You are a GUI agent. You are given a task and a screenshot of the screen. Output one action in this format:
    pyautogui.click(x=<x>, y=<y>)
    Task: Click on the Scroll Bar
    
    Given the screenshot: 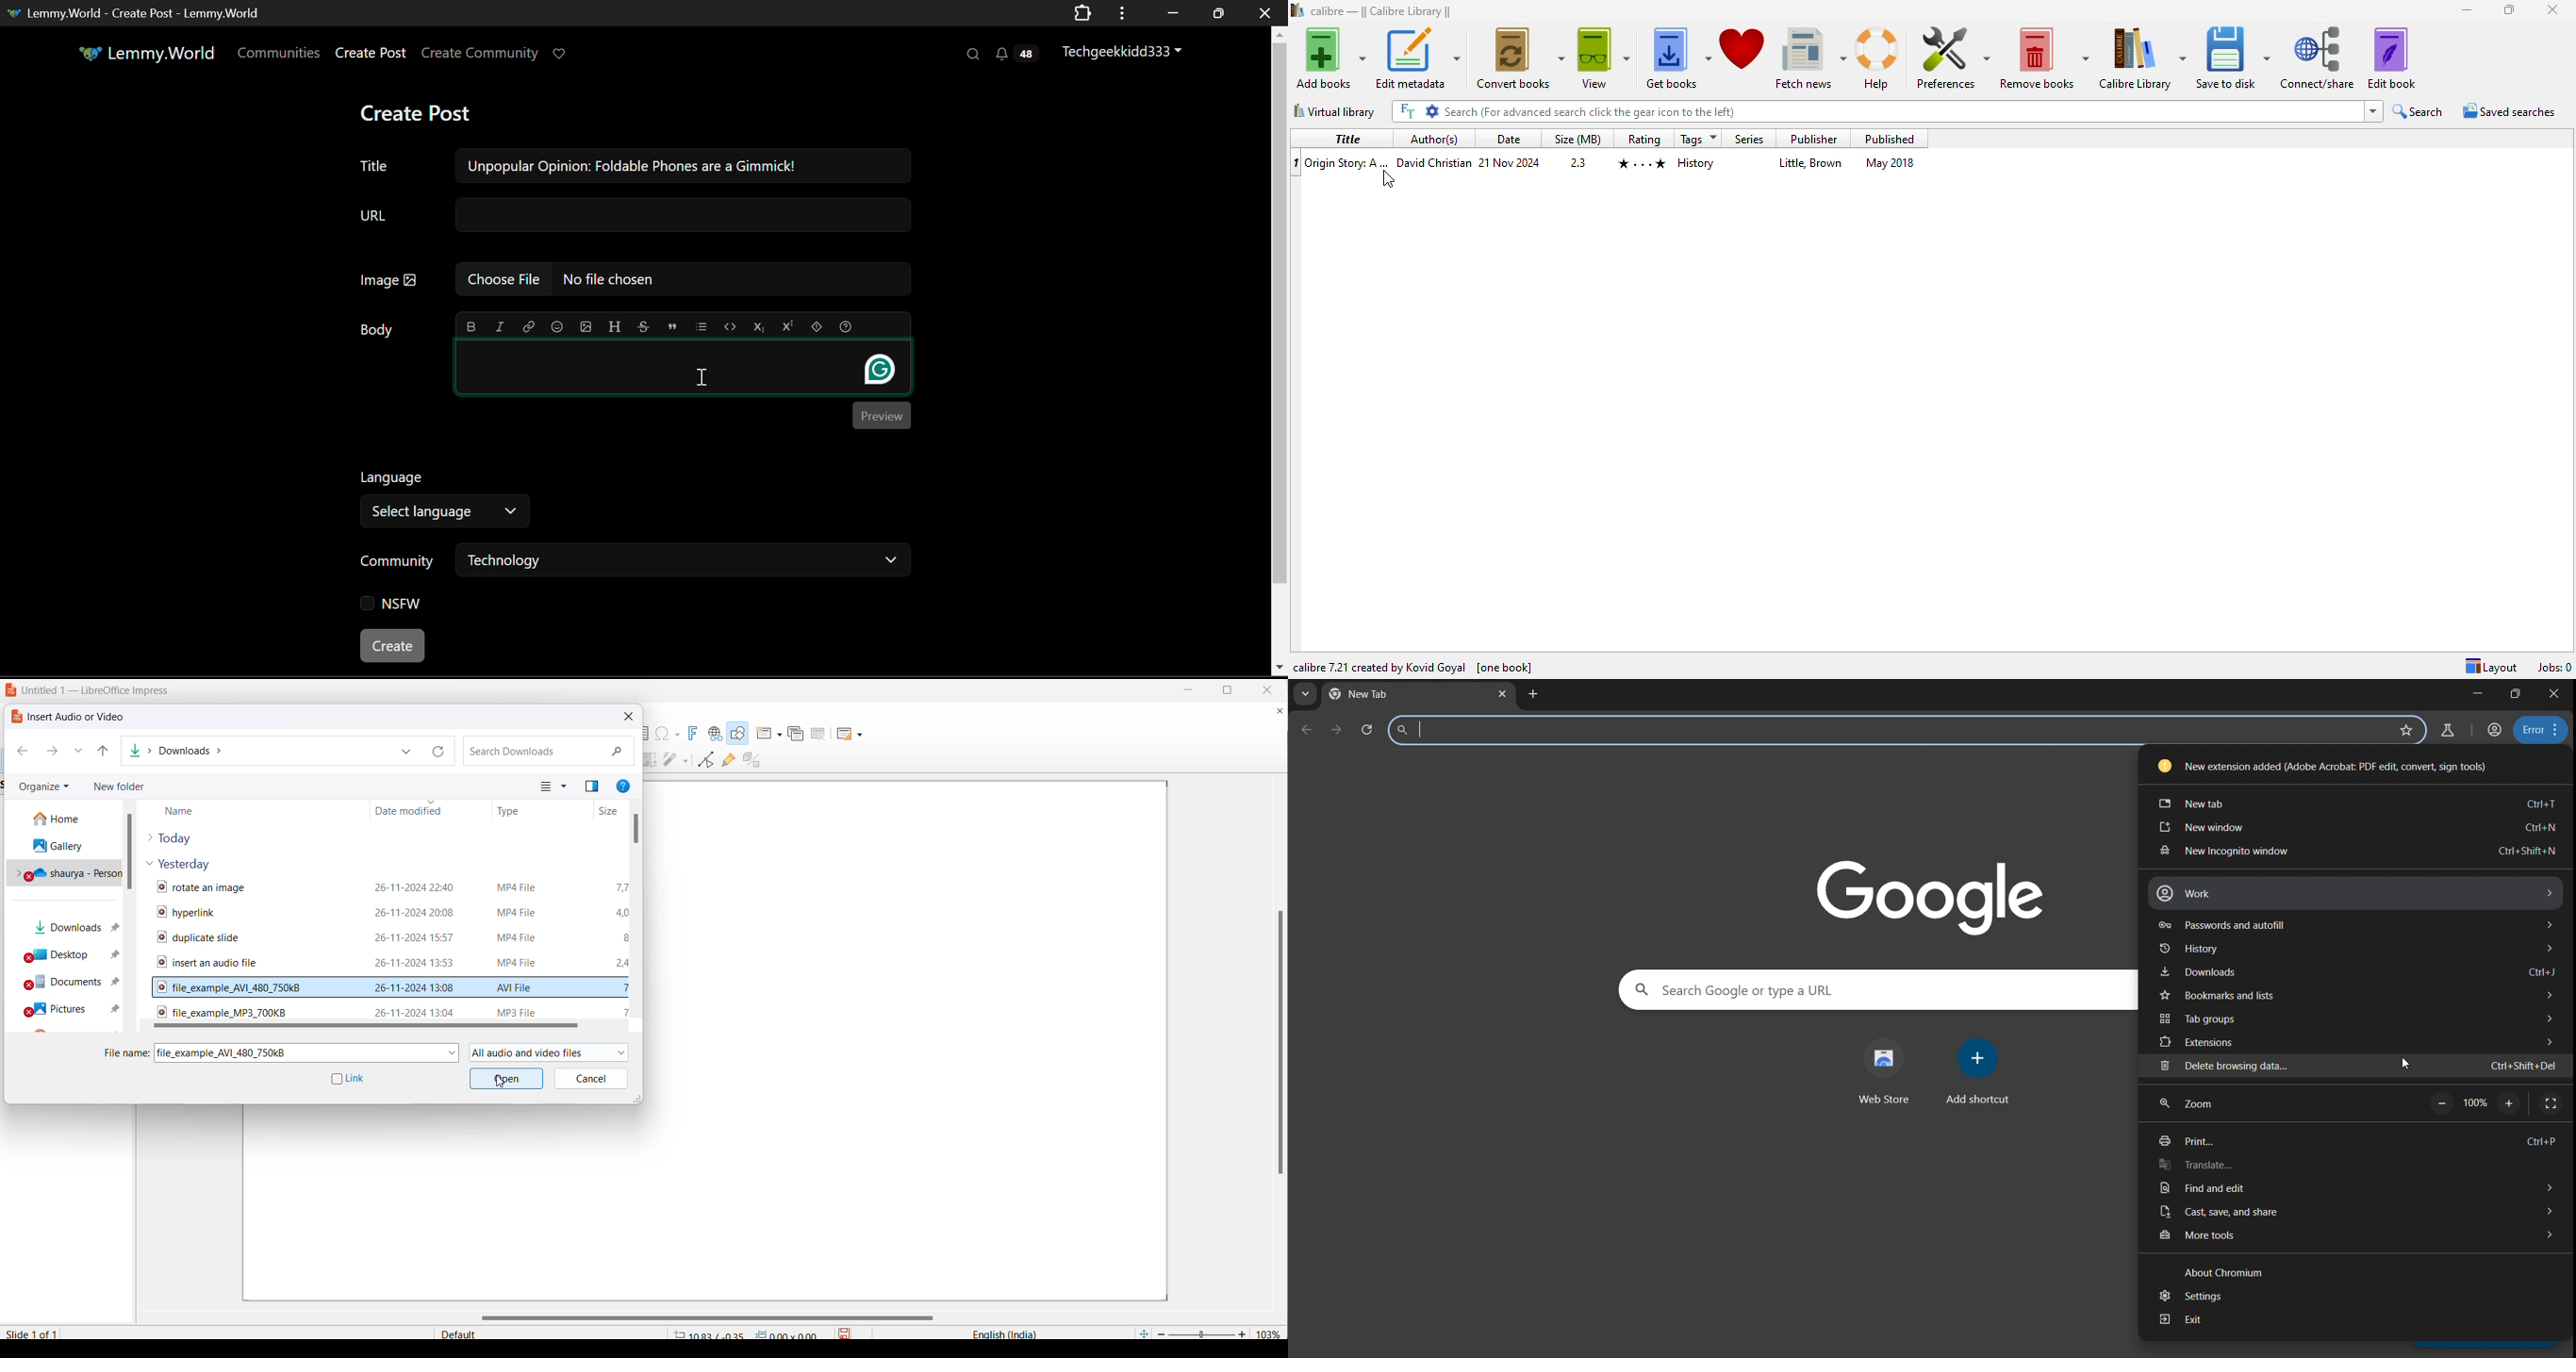 What is the action you would take?
    pyautogui.click(x=1280, y=348)
    